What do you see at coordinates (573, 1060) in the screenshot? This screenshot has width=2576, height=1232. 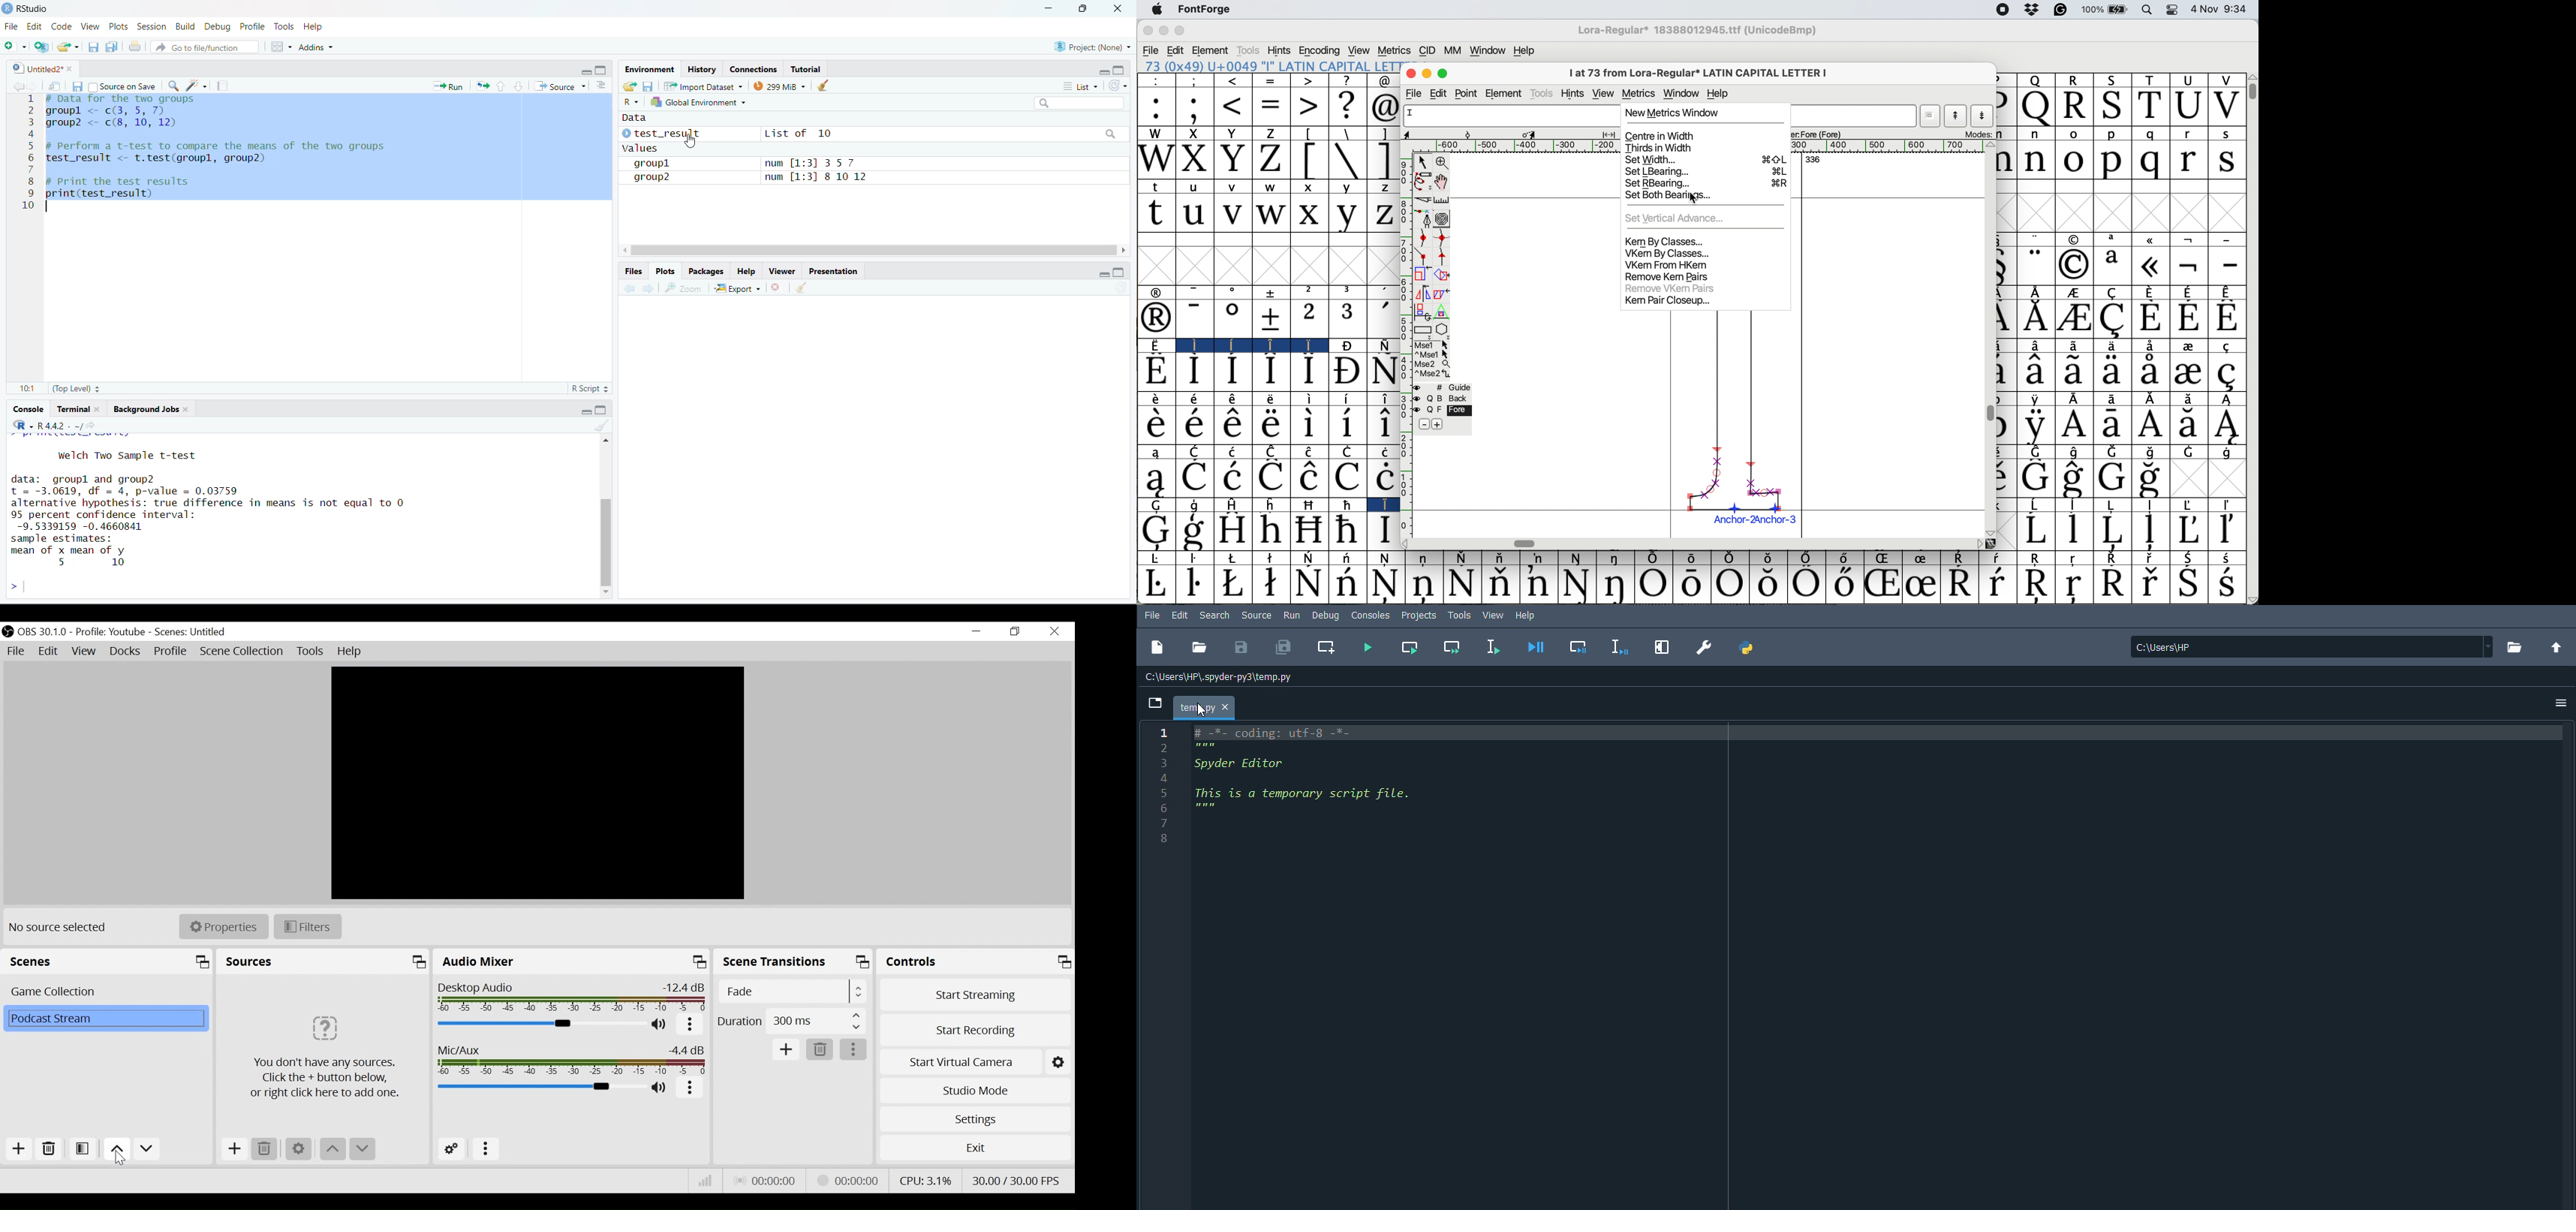 I see `Mic/Aux` at bounding box center [573, 1060].